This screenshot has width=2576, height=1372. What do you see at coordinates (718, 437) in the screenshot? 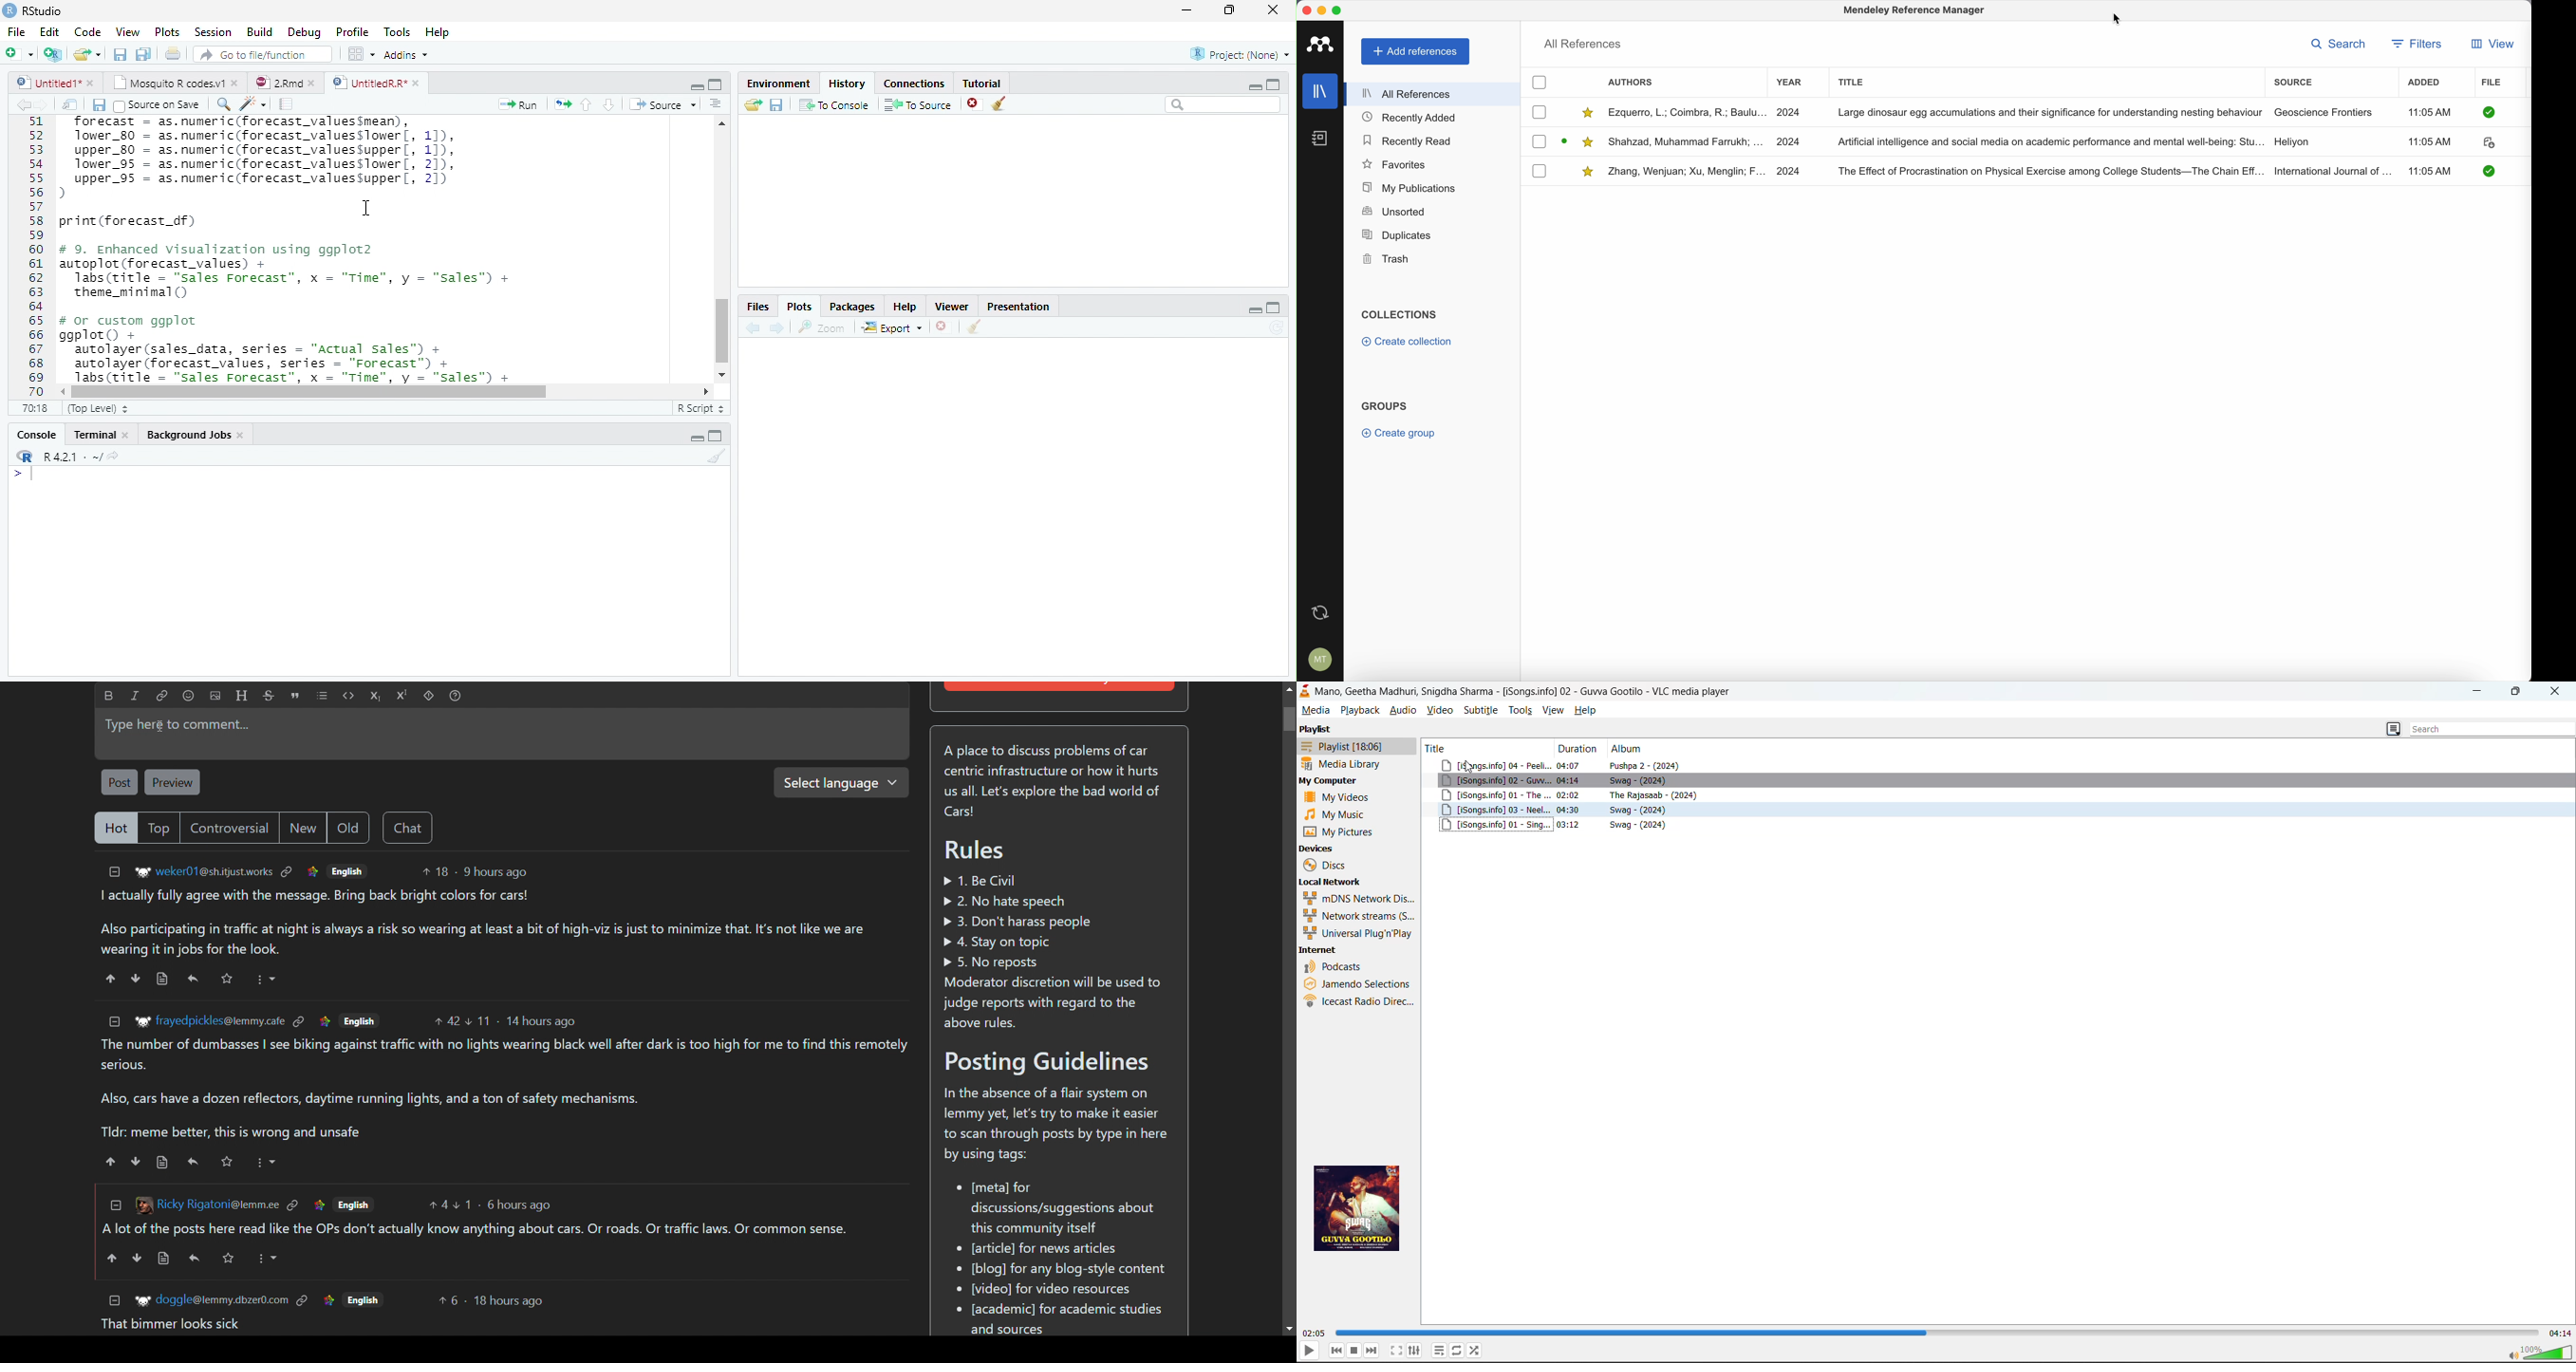
I see `Maximize` at bounding box center [718, 437].